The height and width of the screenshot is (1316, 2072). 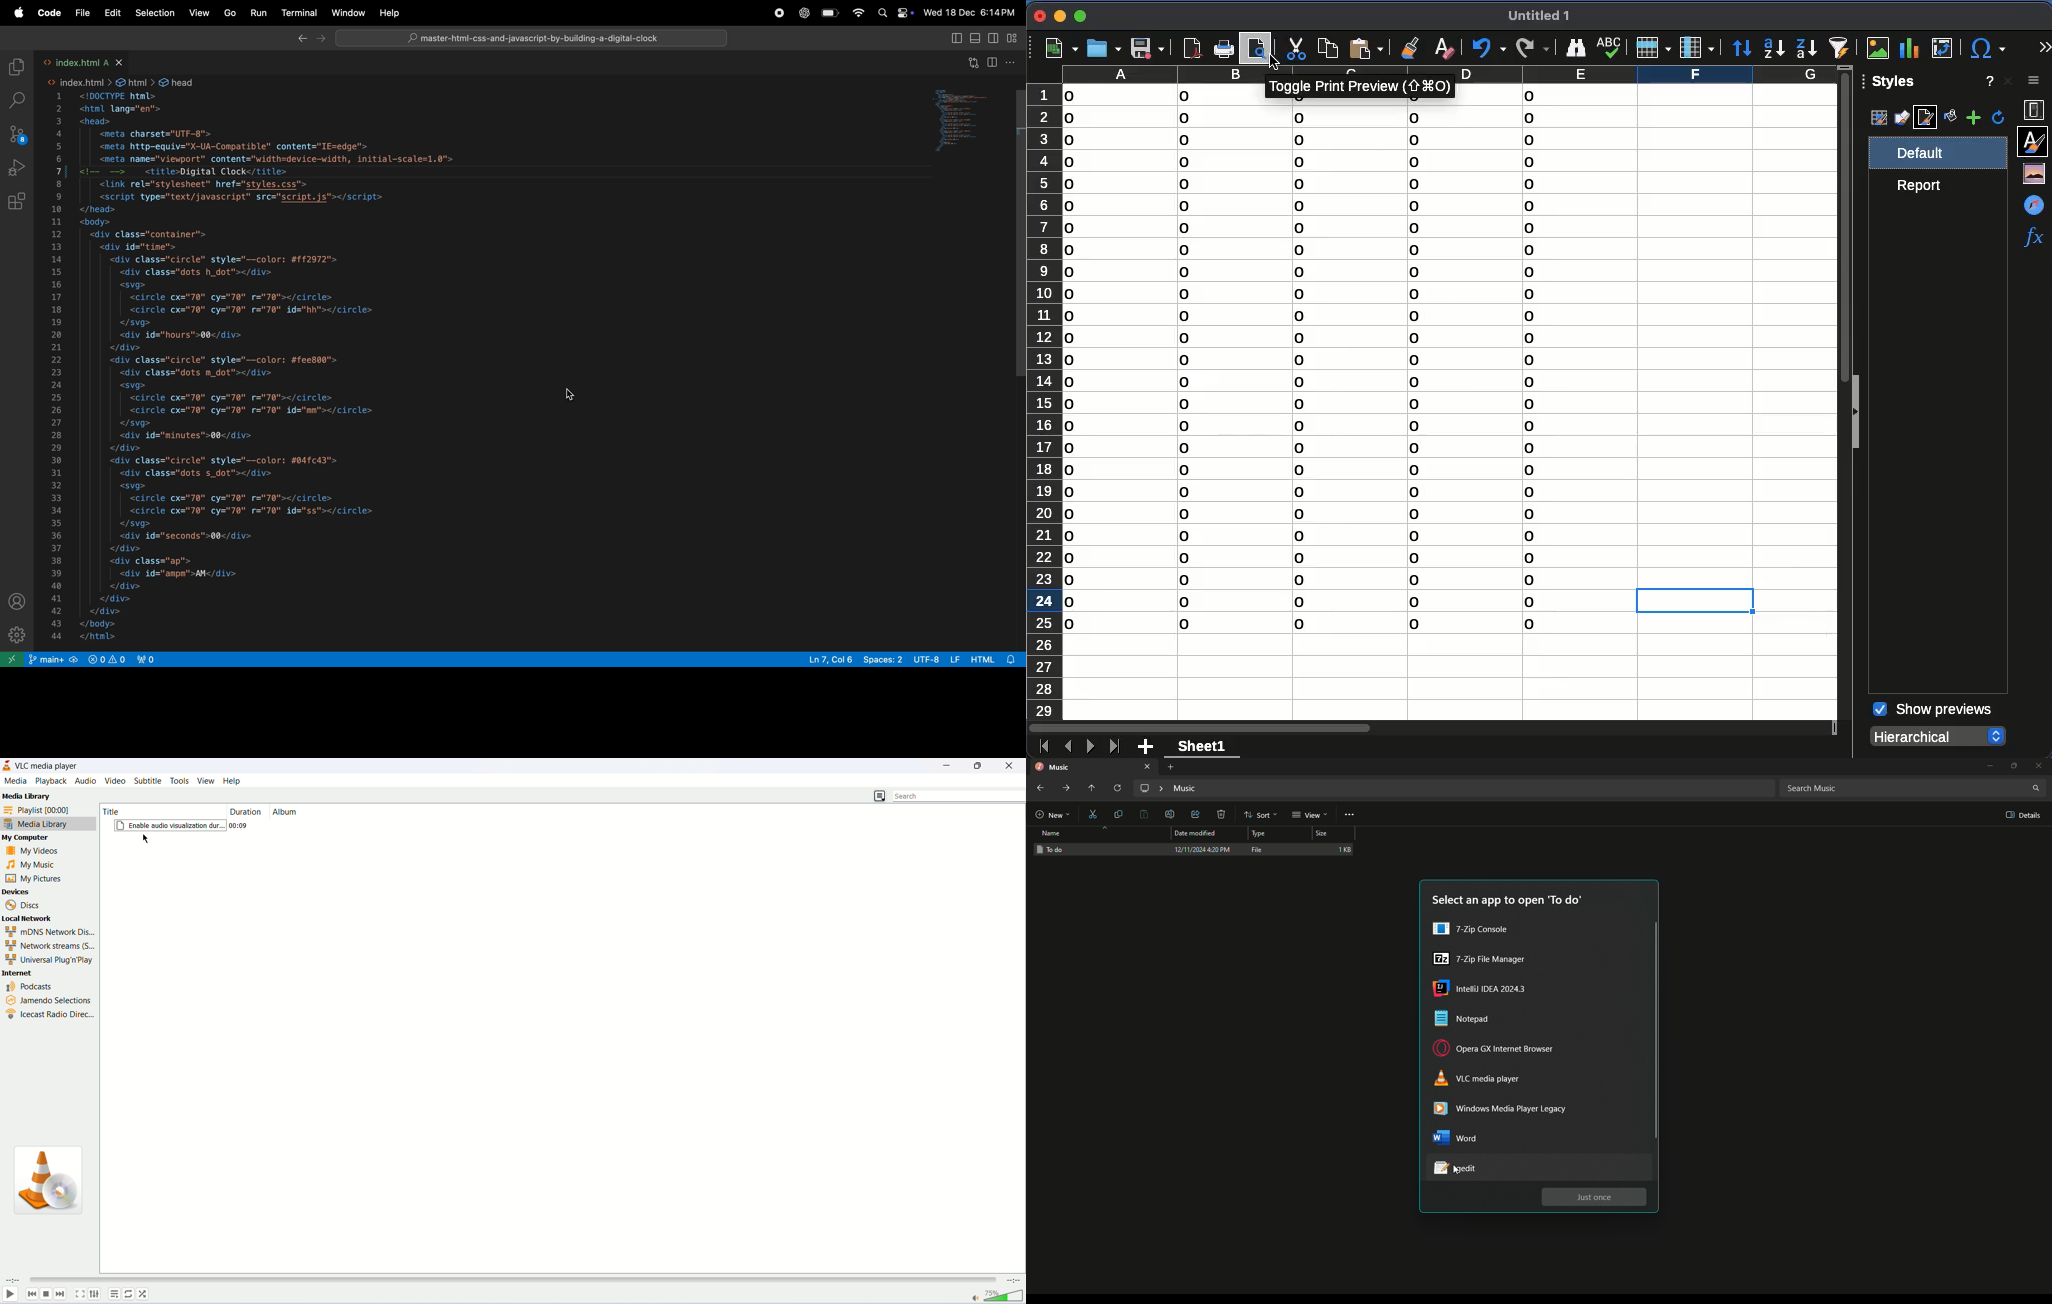 What do you see at coordinates (49, 825) in the screenshot?
I see `media library` at bounding box center [49, 825].